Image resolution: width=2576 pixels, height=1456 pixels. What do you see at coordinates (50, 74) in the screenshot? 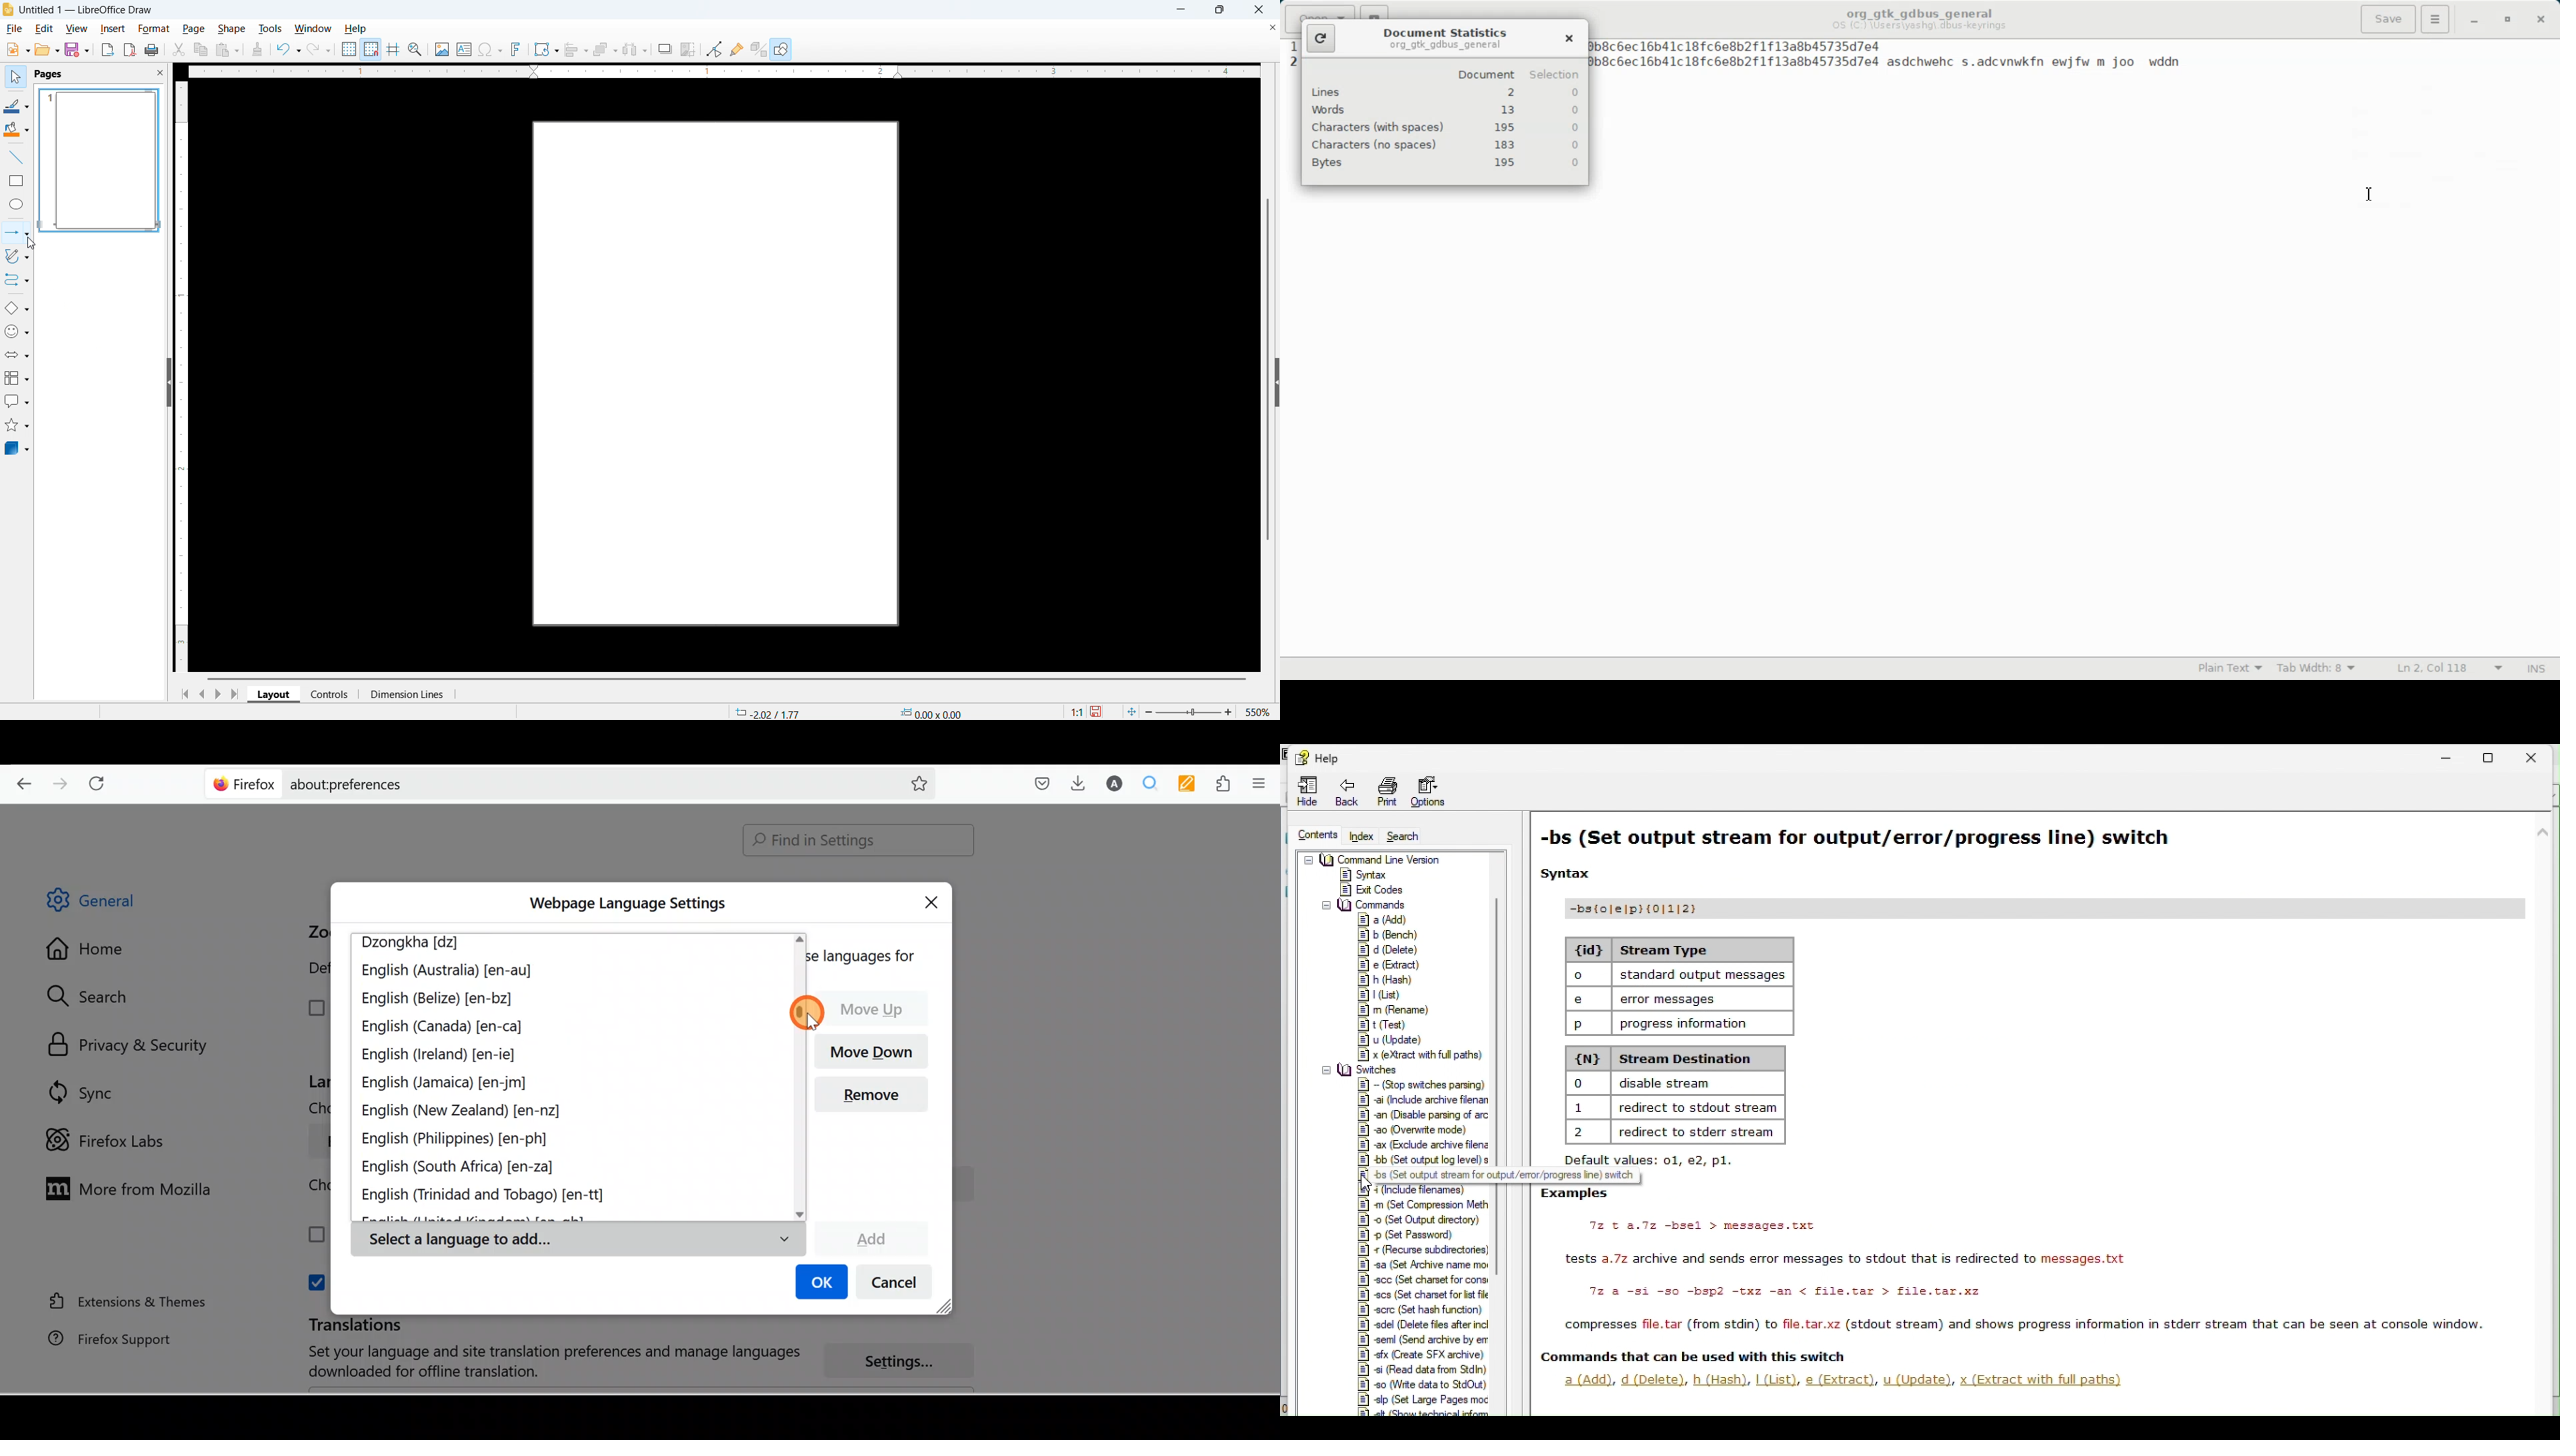
I see `pages ` at bounding box center [50, 74].